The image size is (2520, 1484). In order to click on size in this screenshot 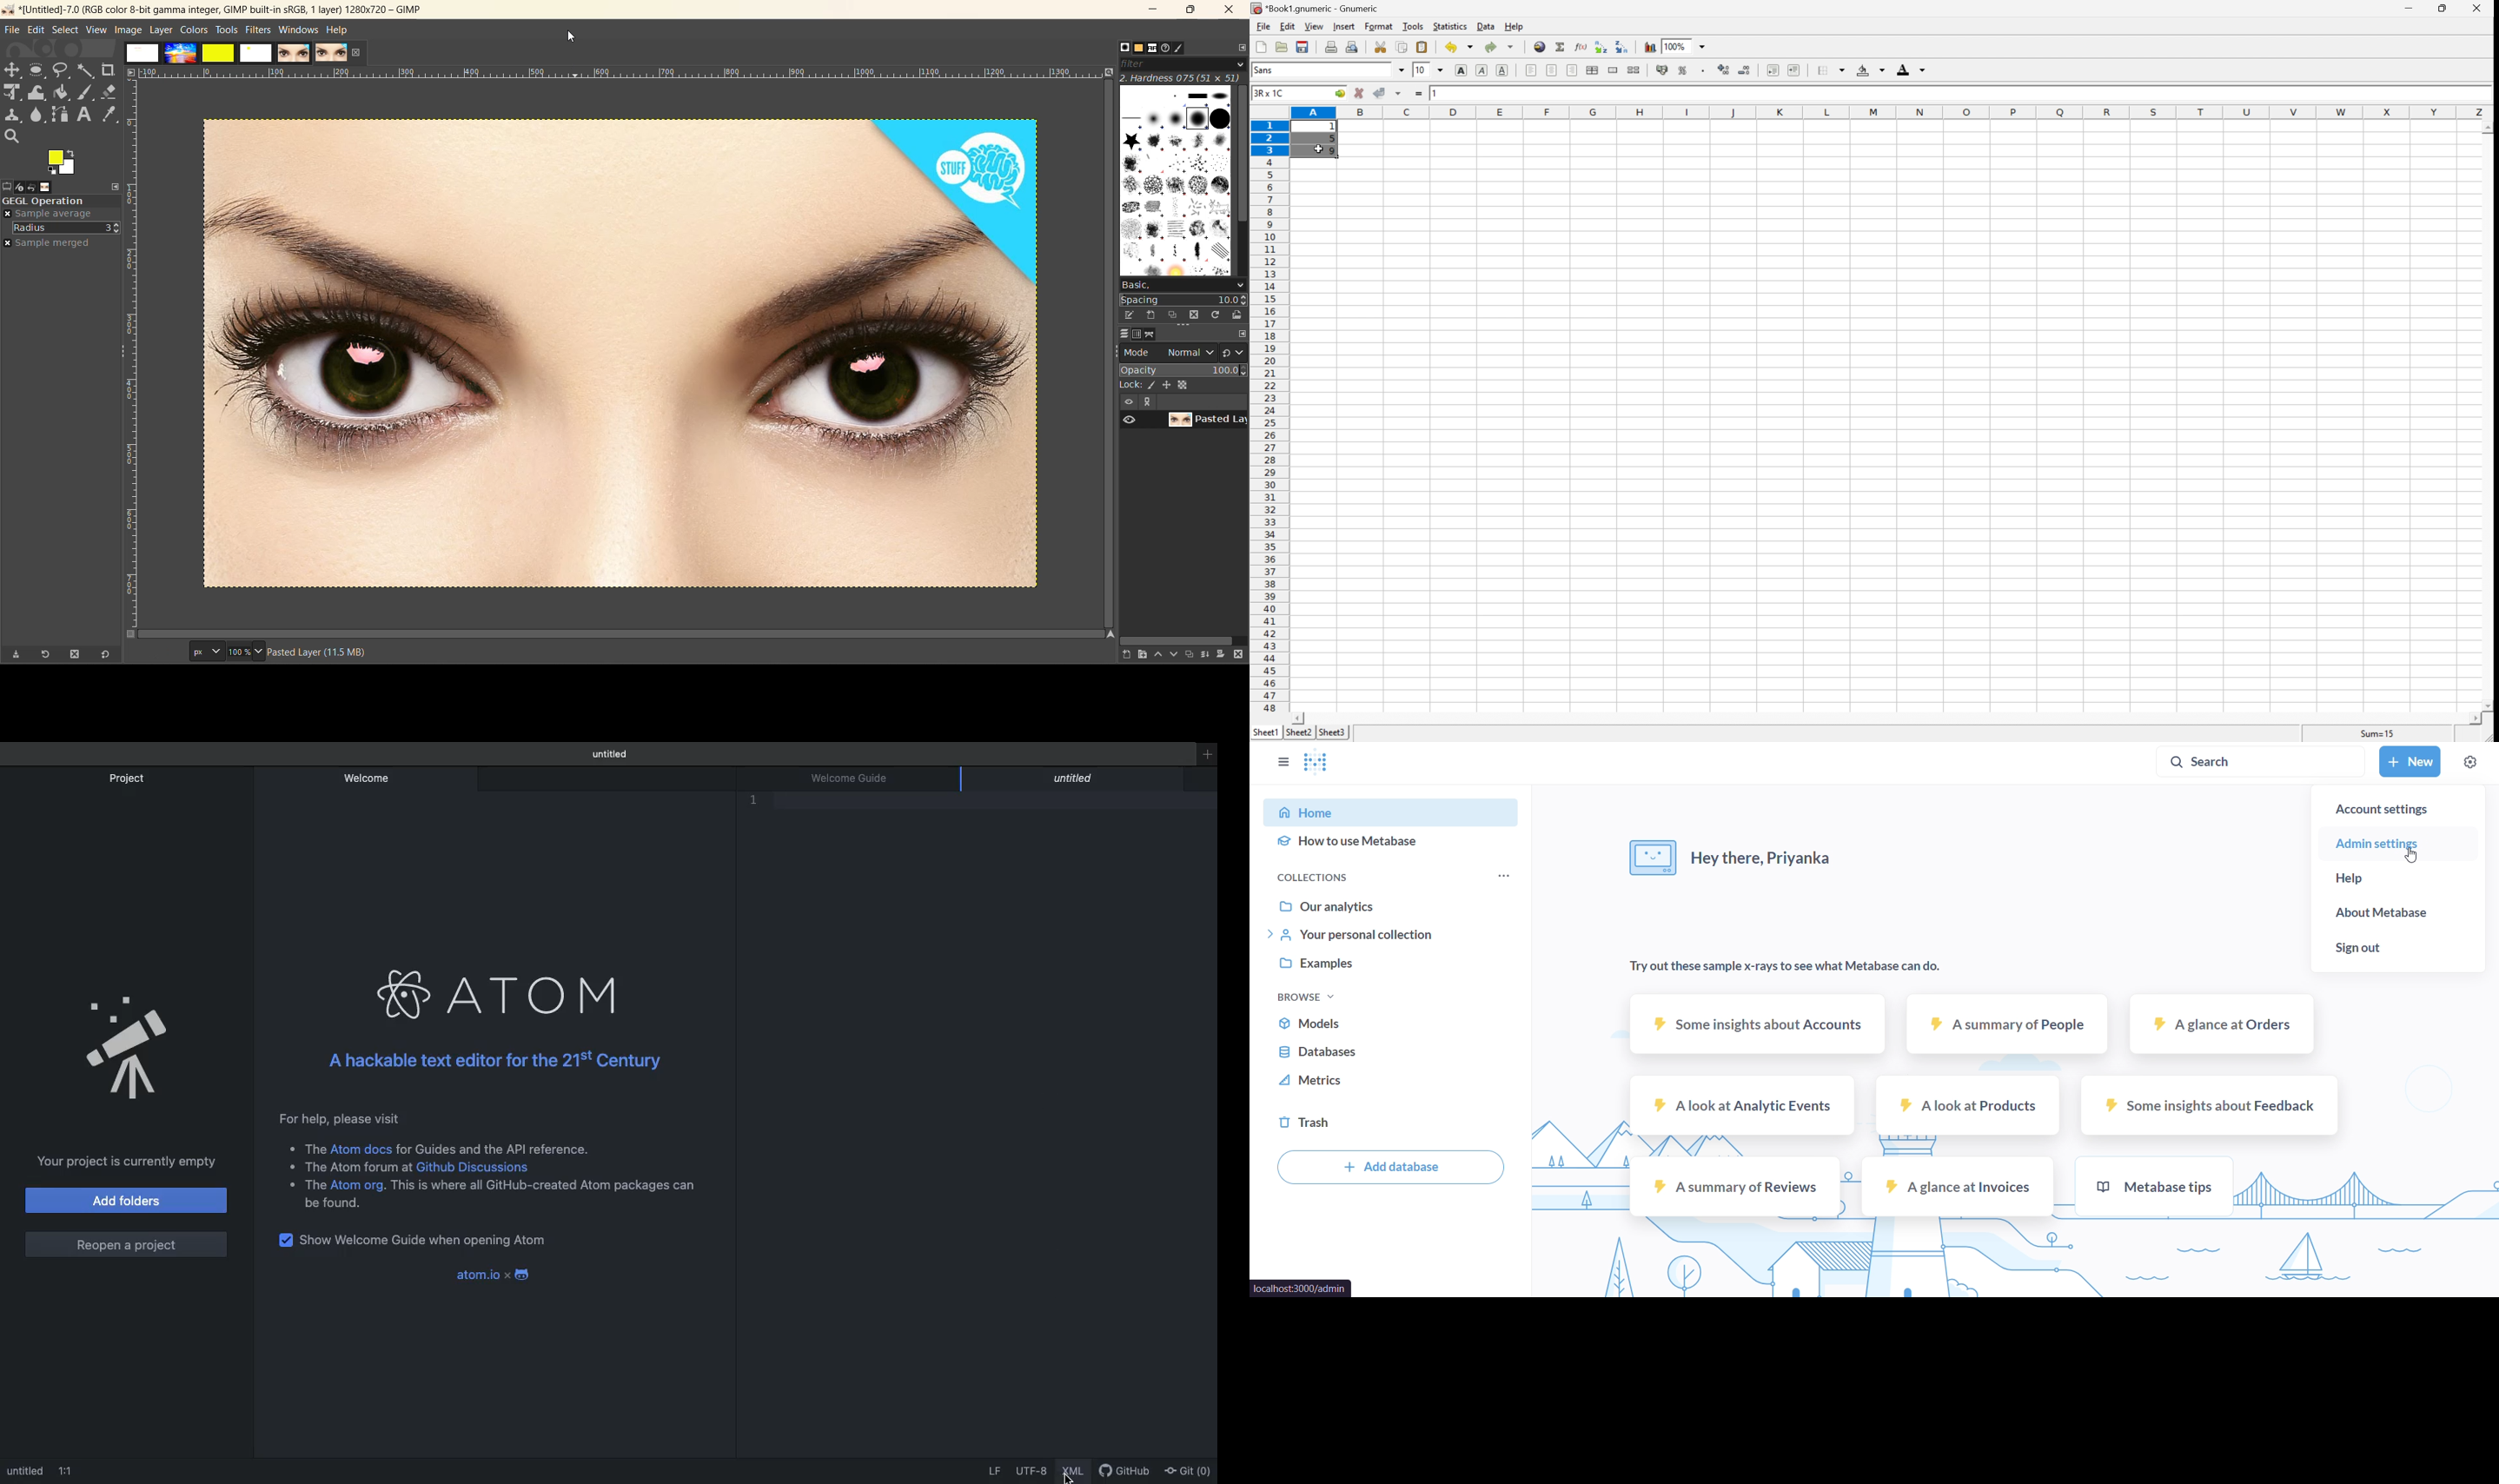, I will do `click(1186, 385)`.